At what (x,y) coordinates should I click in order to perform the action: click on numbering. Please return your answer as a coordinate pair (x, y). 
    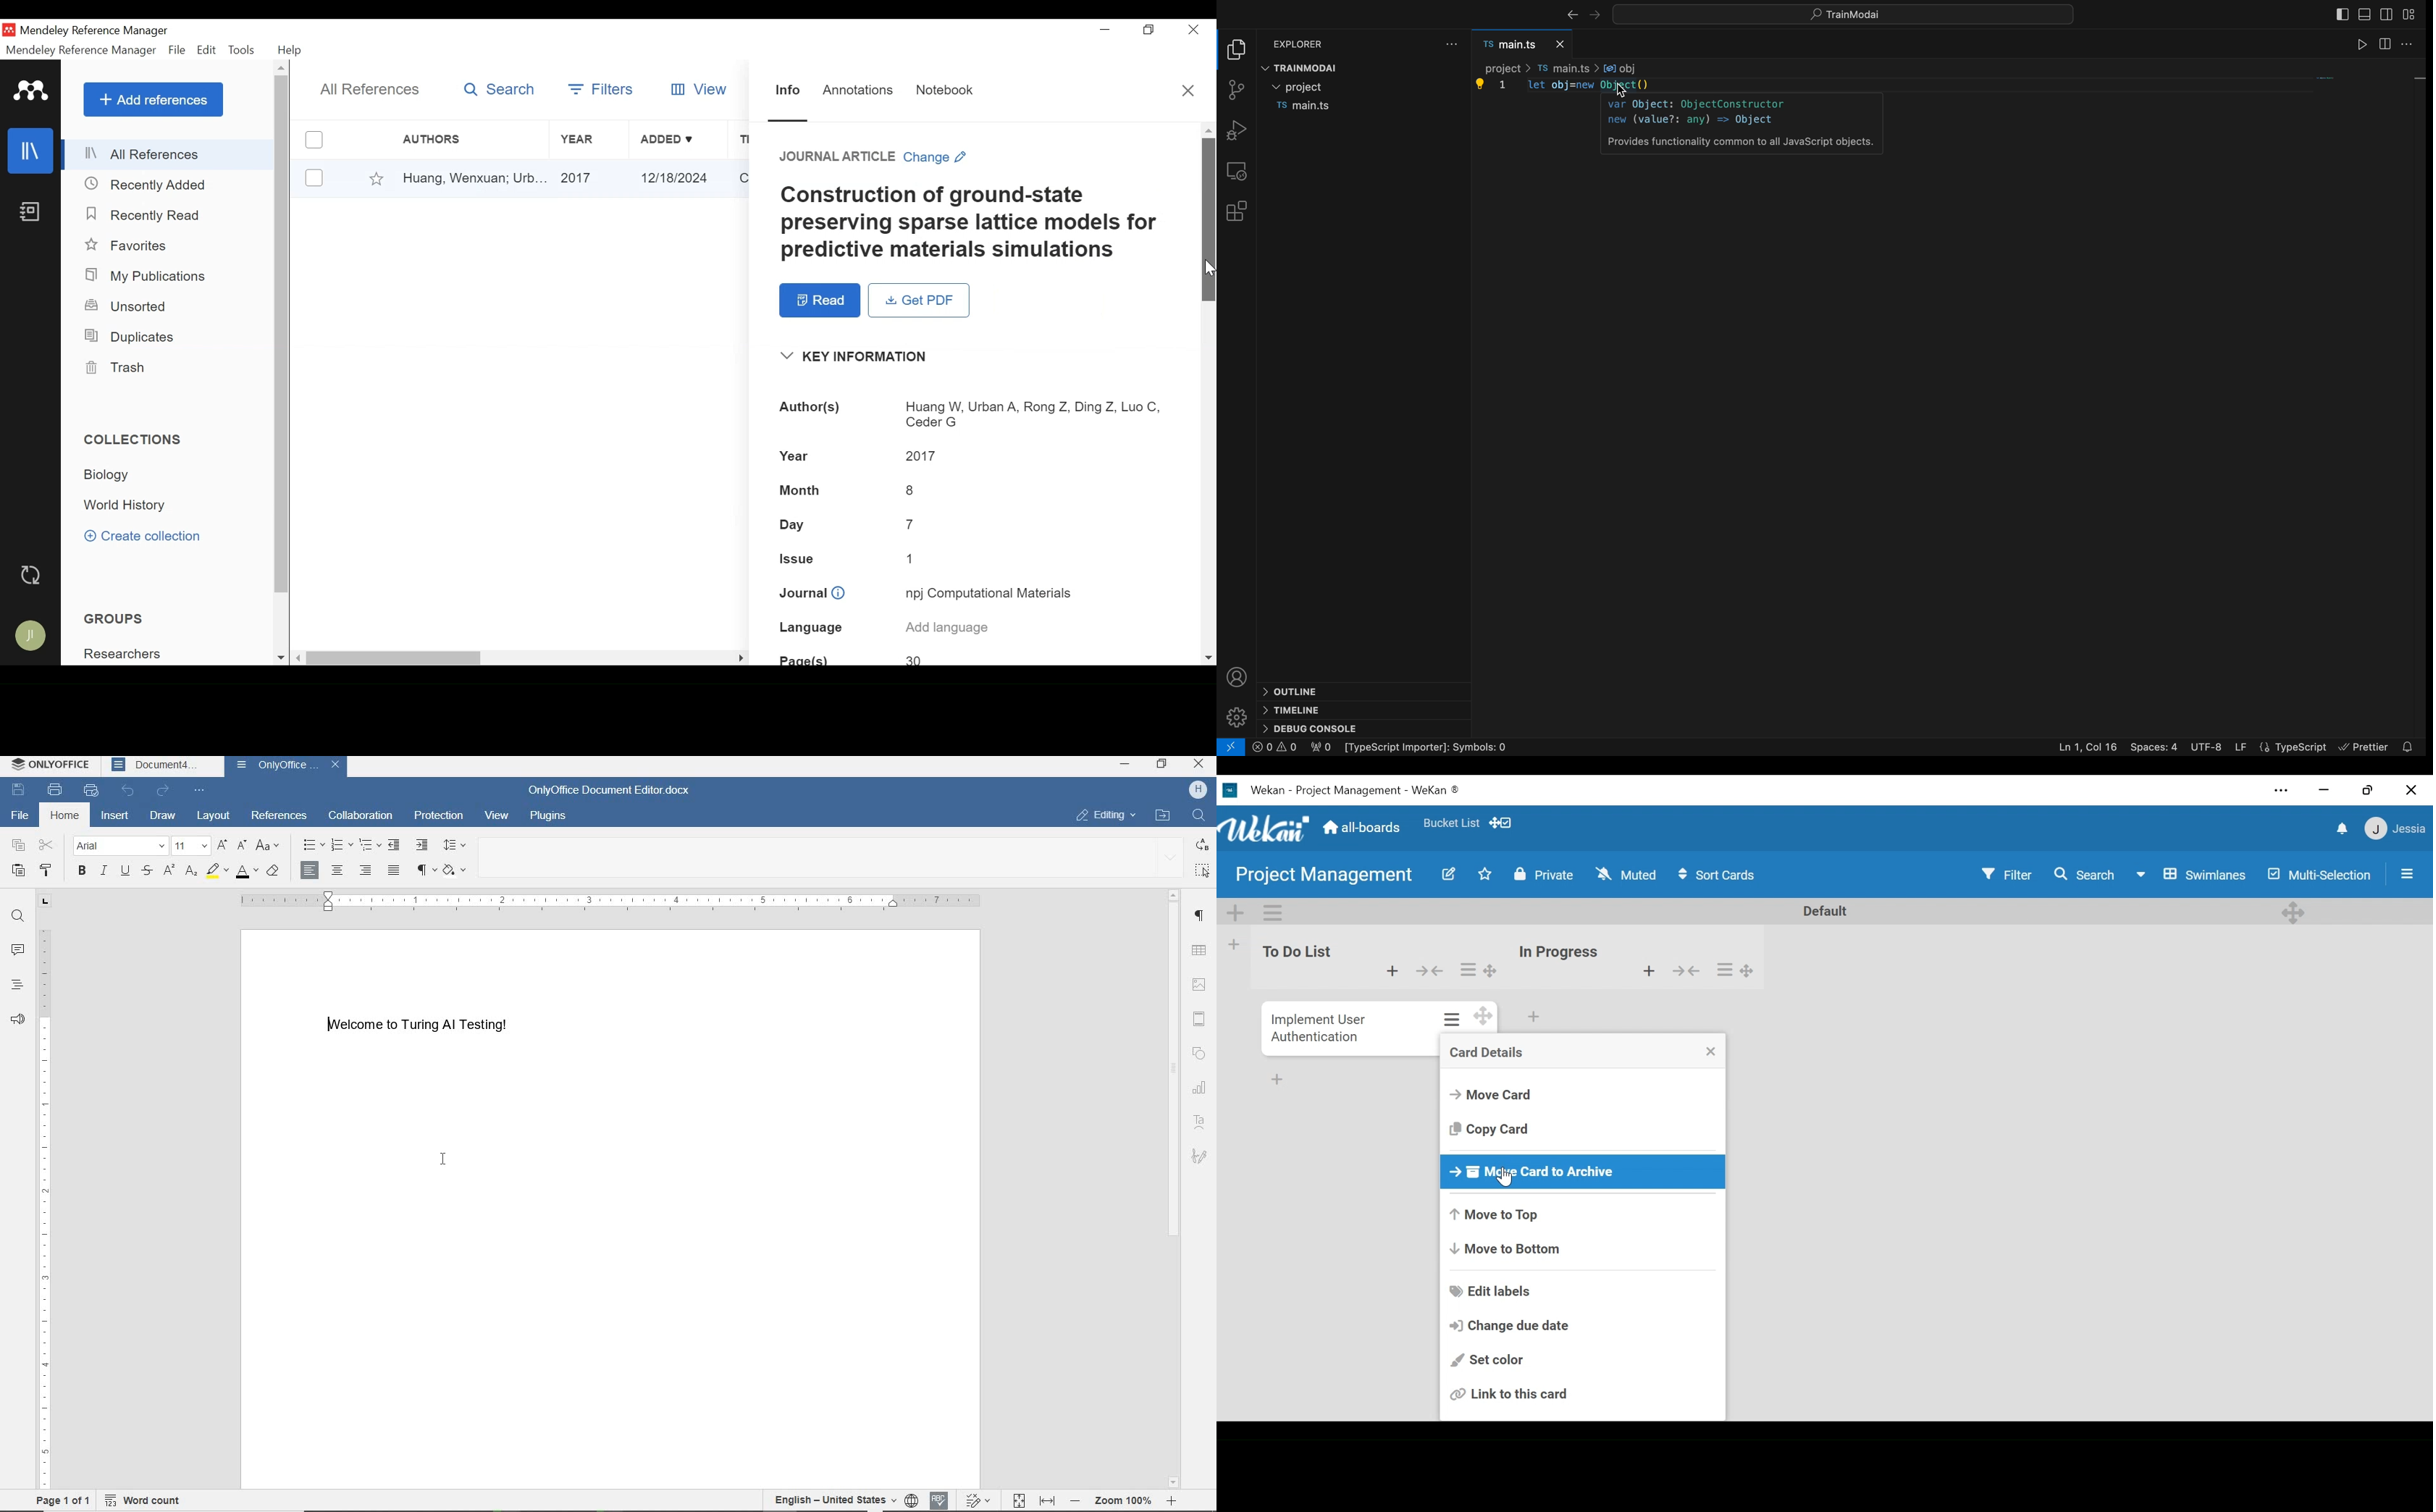
    Looking at the image, I should click on (343, 845).